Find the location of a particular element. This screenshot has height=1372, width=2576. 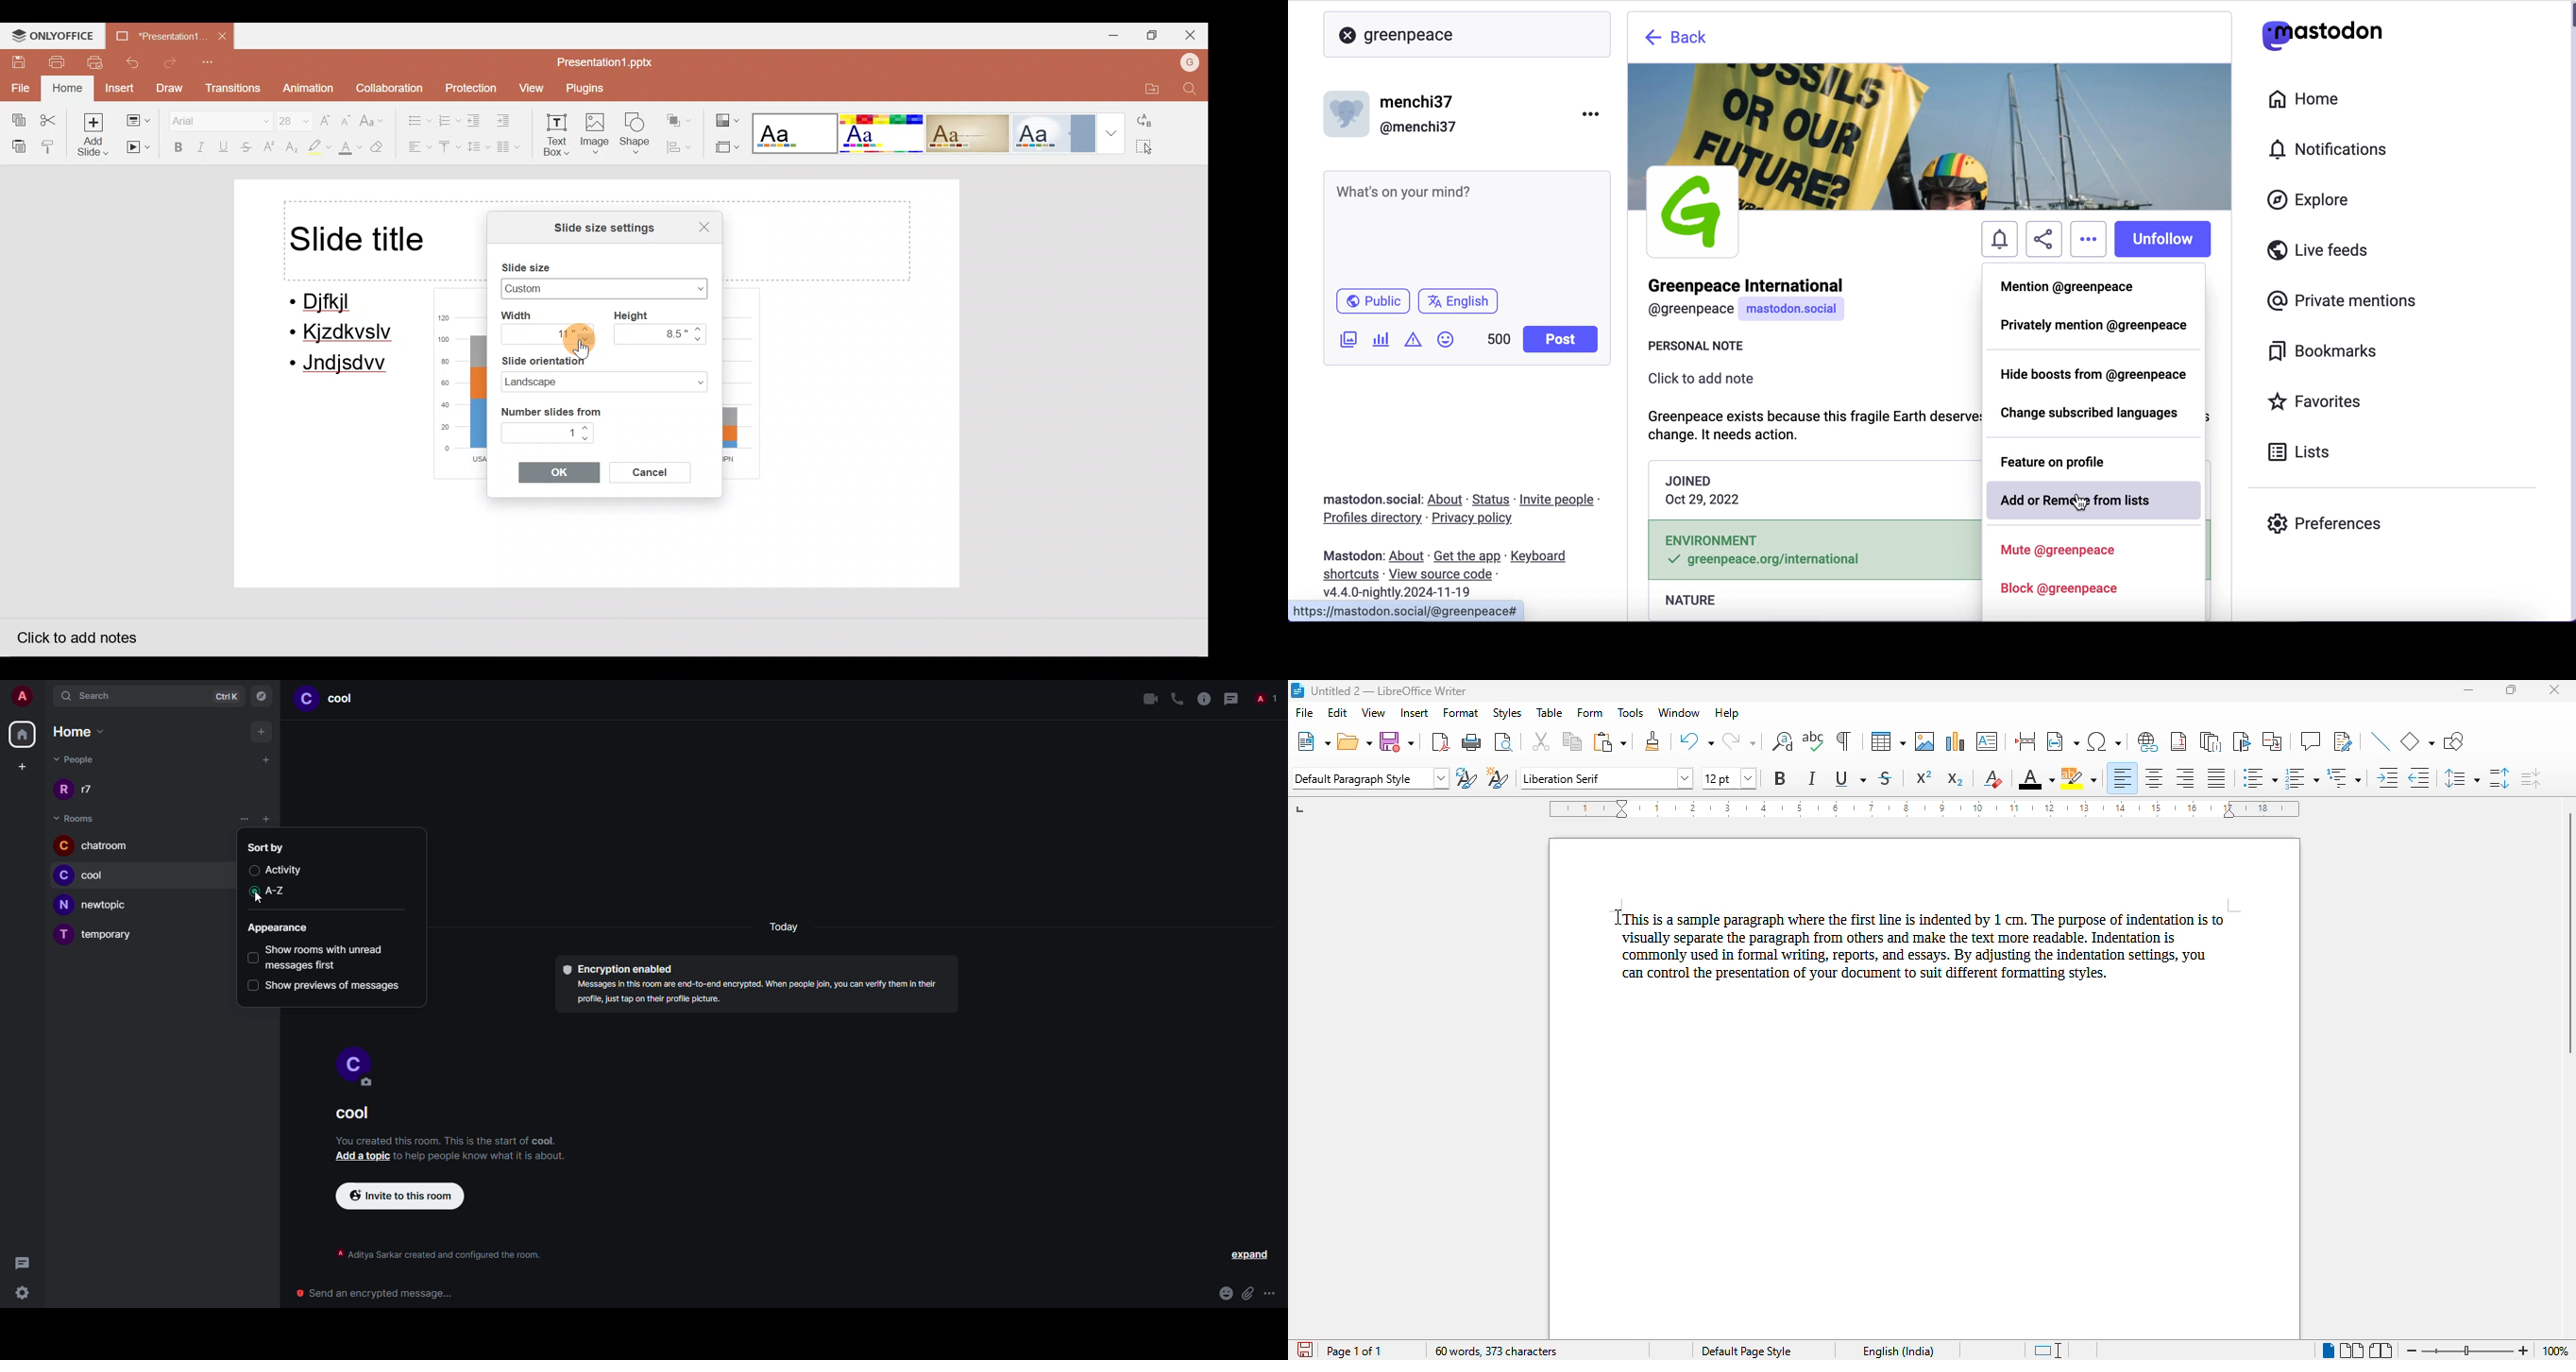

people is located at coordinates (73, 759).